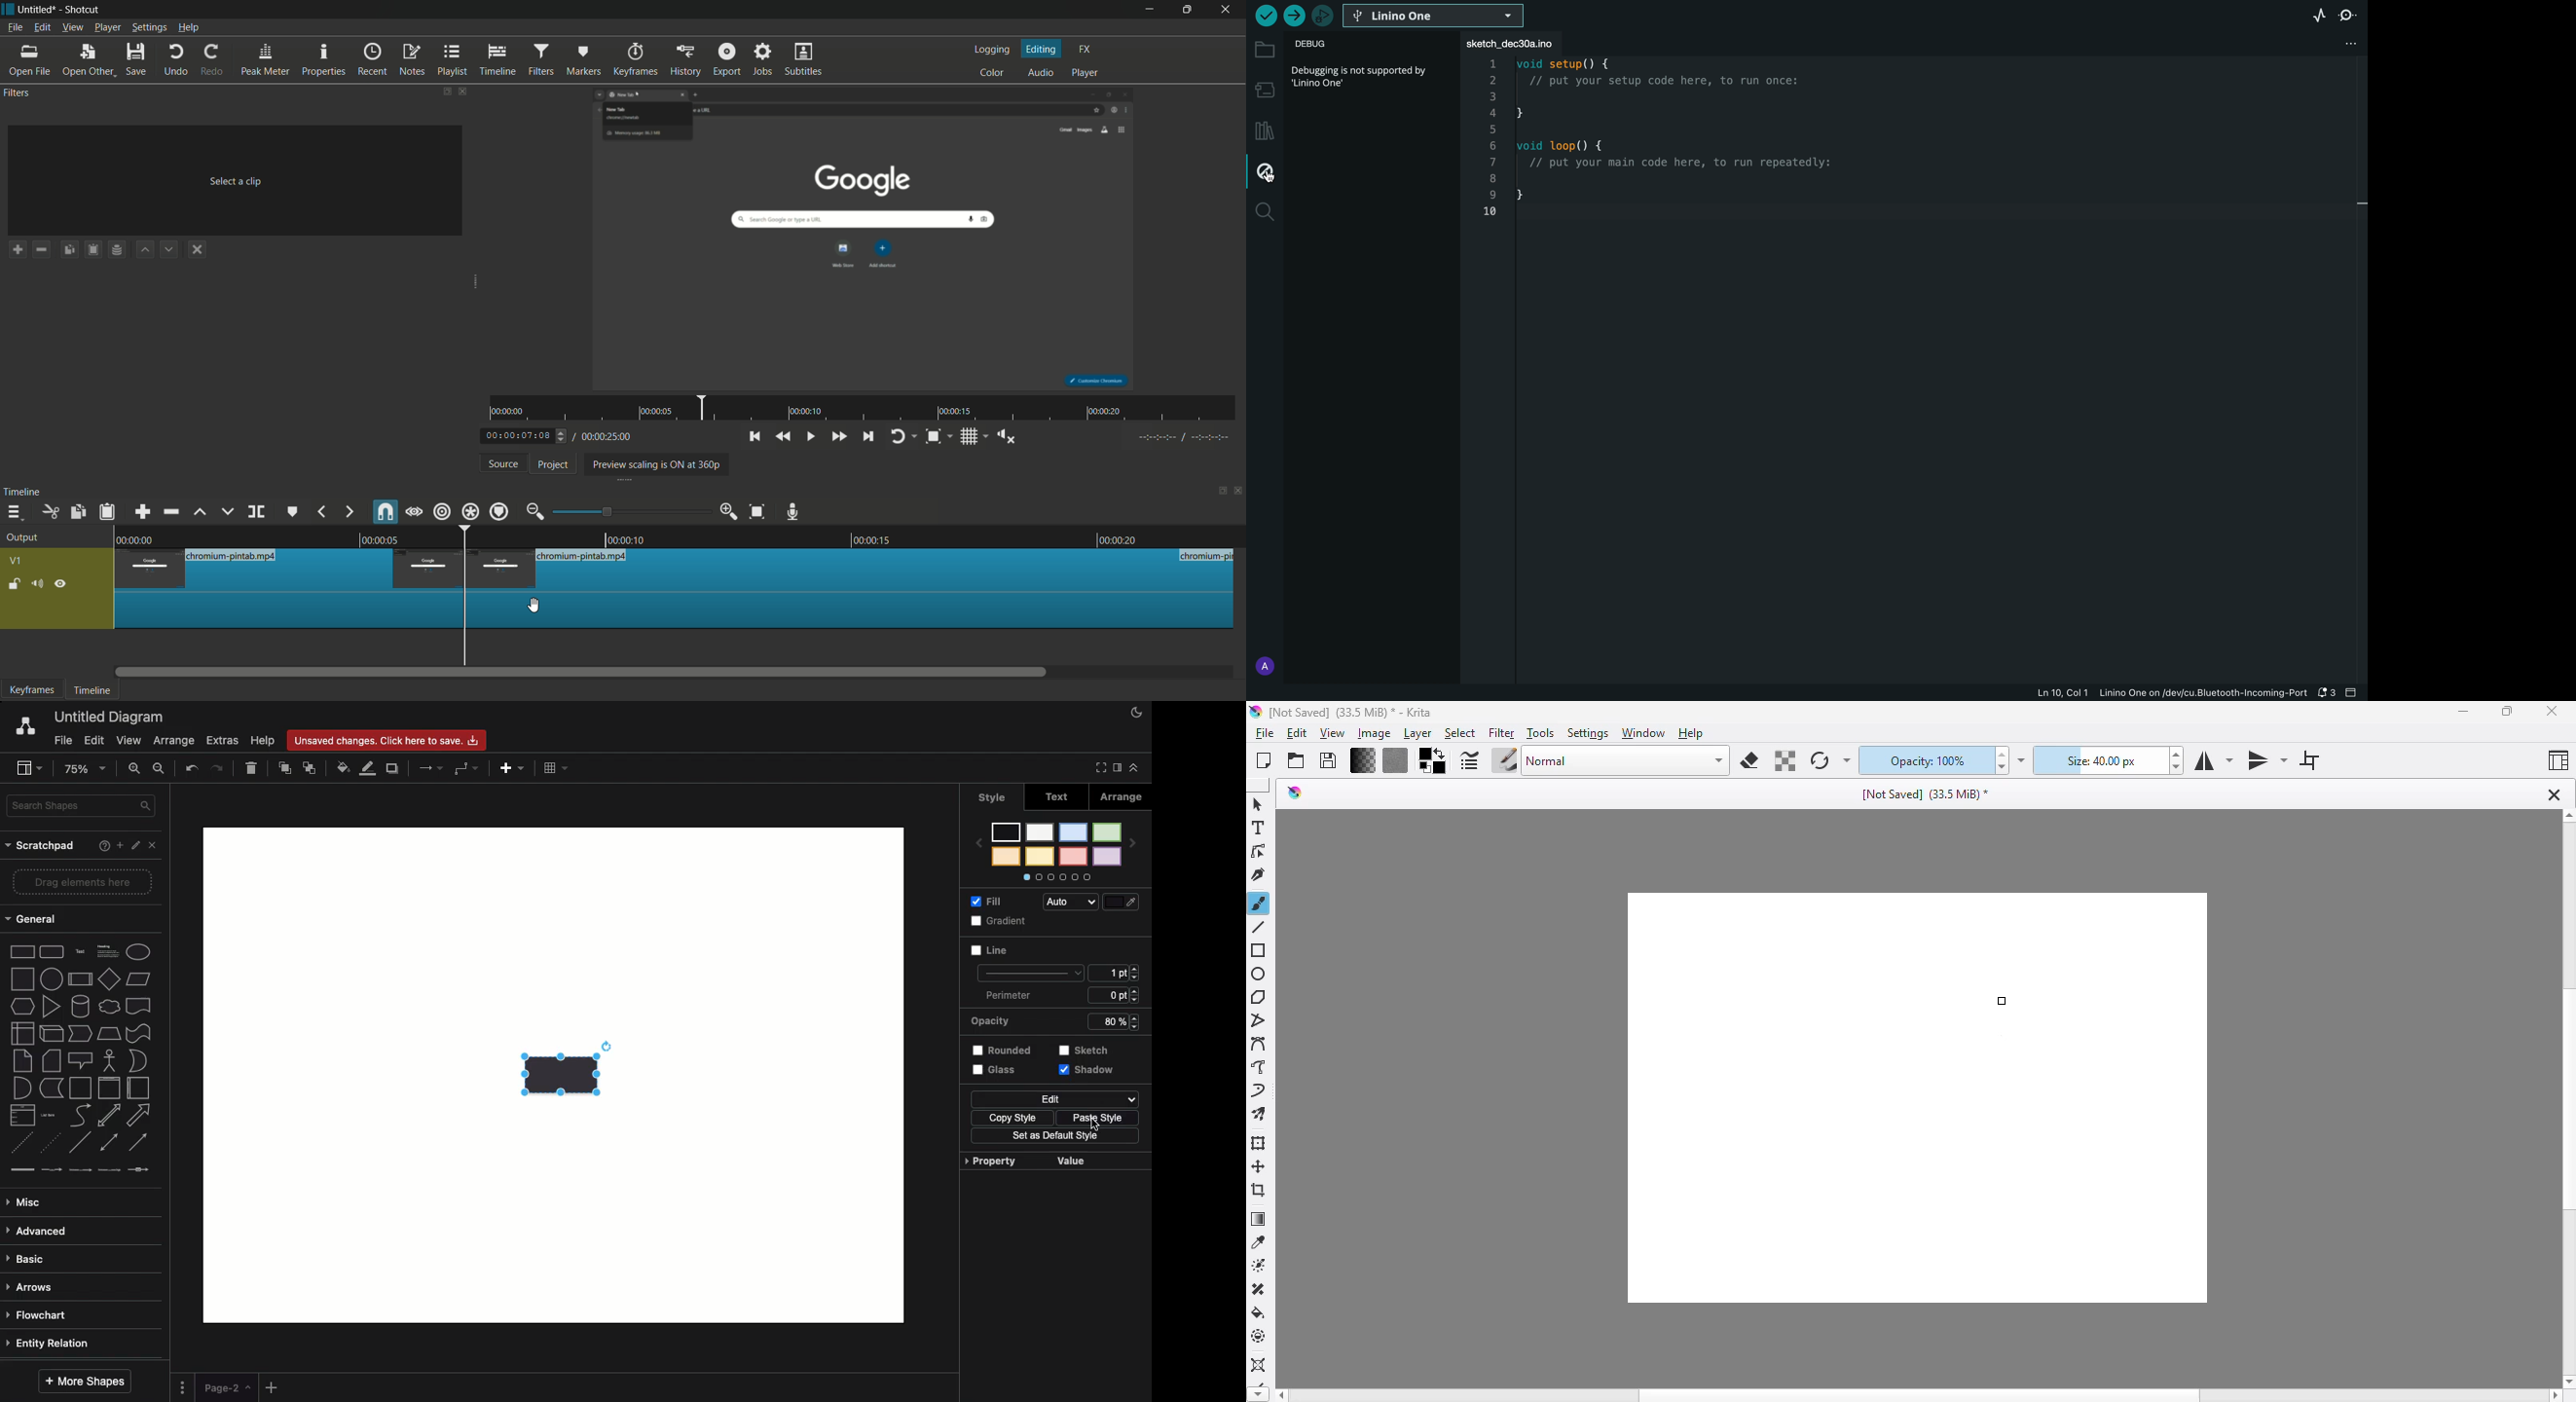  Describe the element at coordinates (1264, 760) in the screenshot. I see `create new document` at that location.